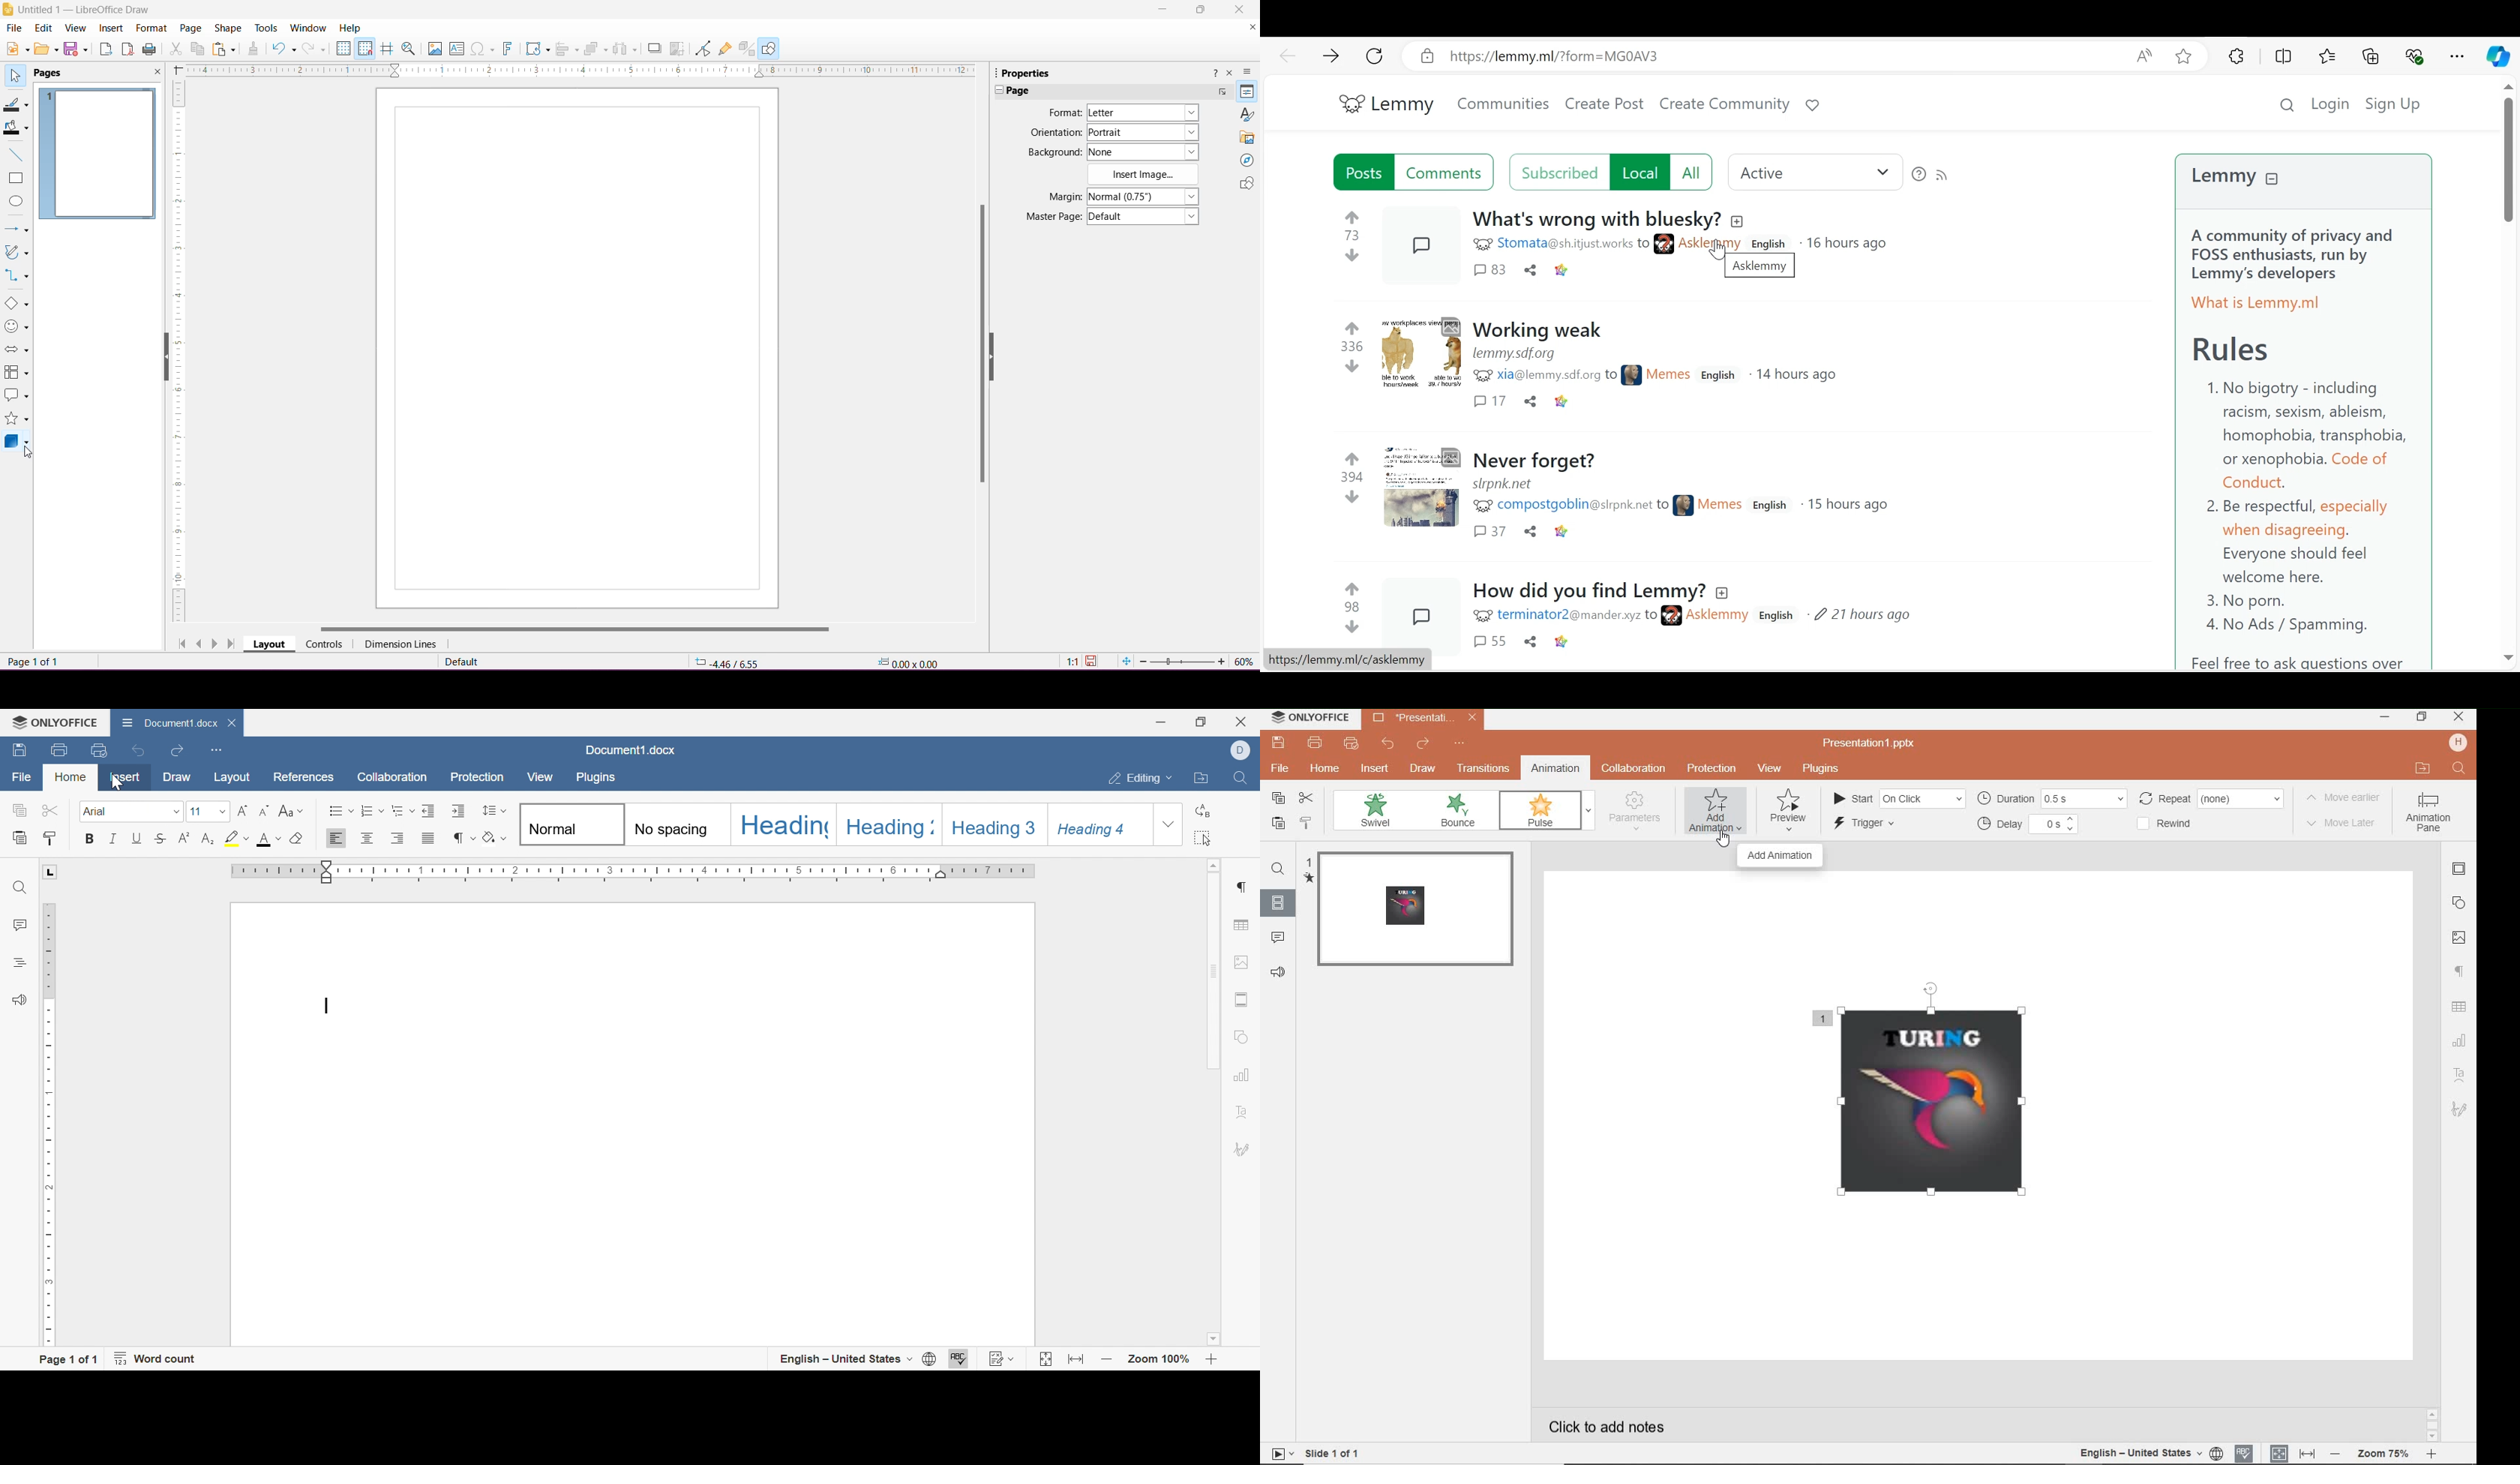 The image size is (2520, 1484). Describe the element at coordinates (1490, 270) in the screenshot. I see `Comments` at that location.